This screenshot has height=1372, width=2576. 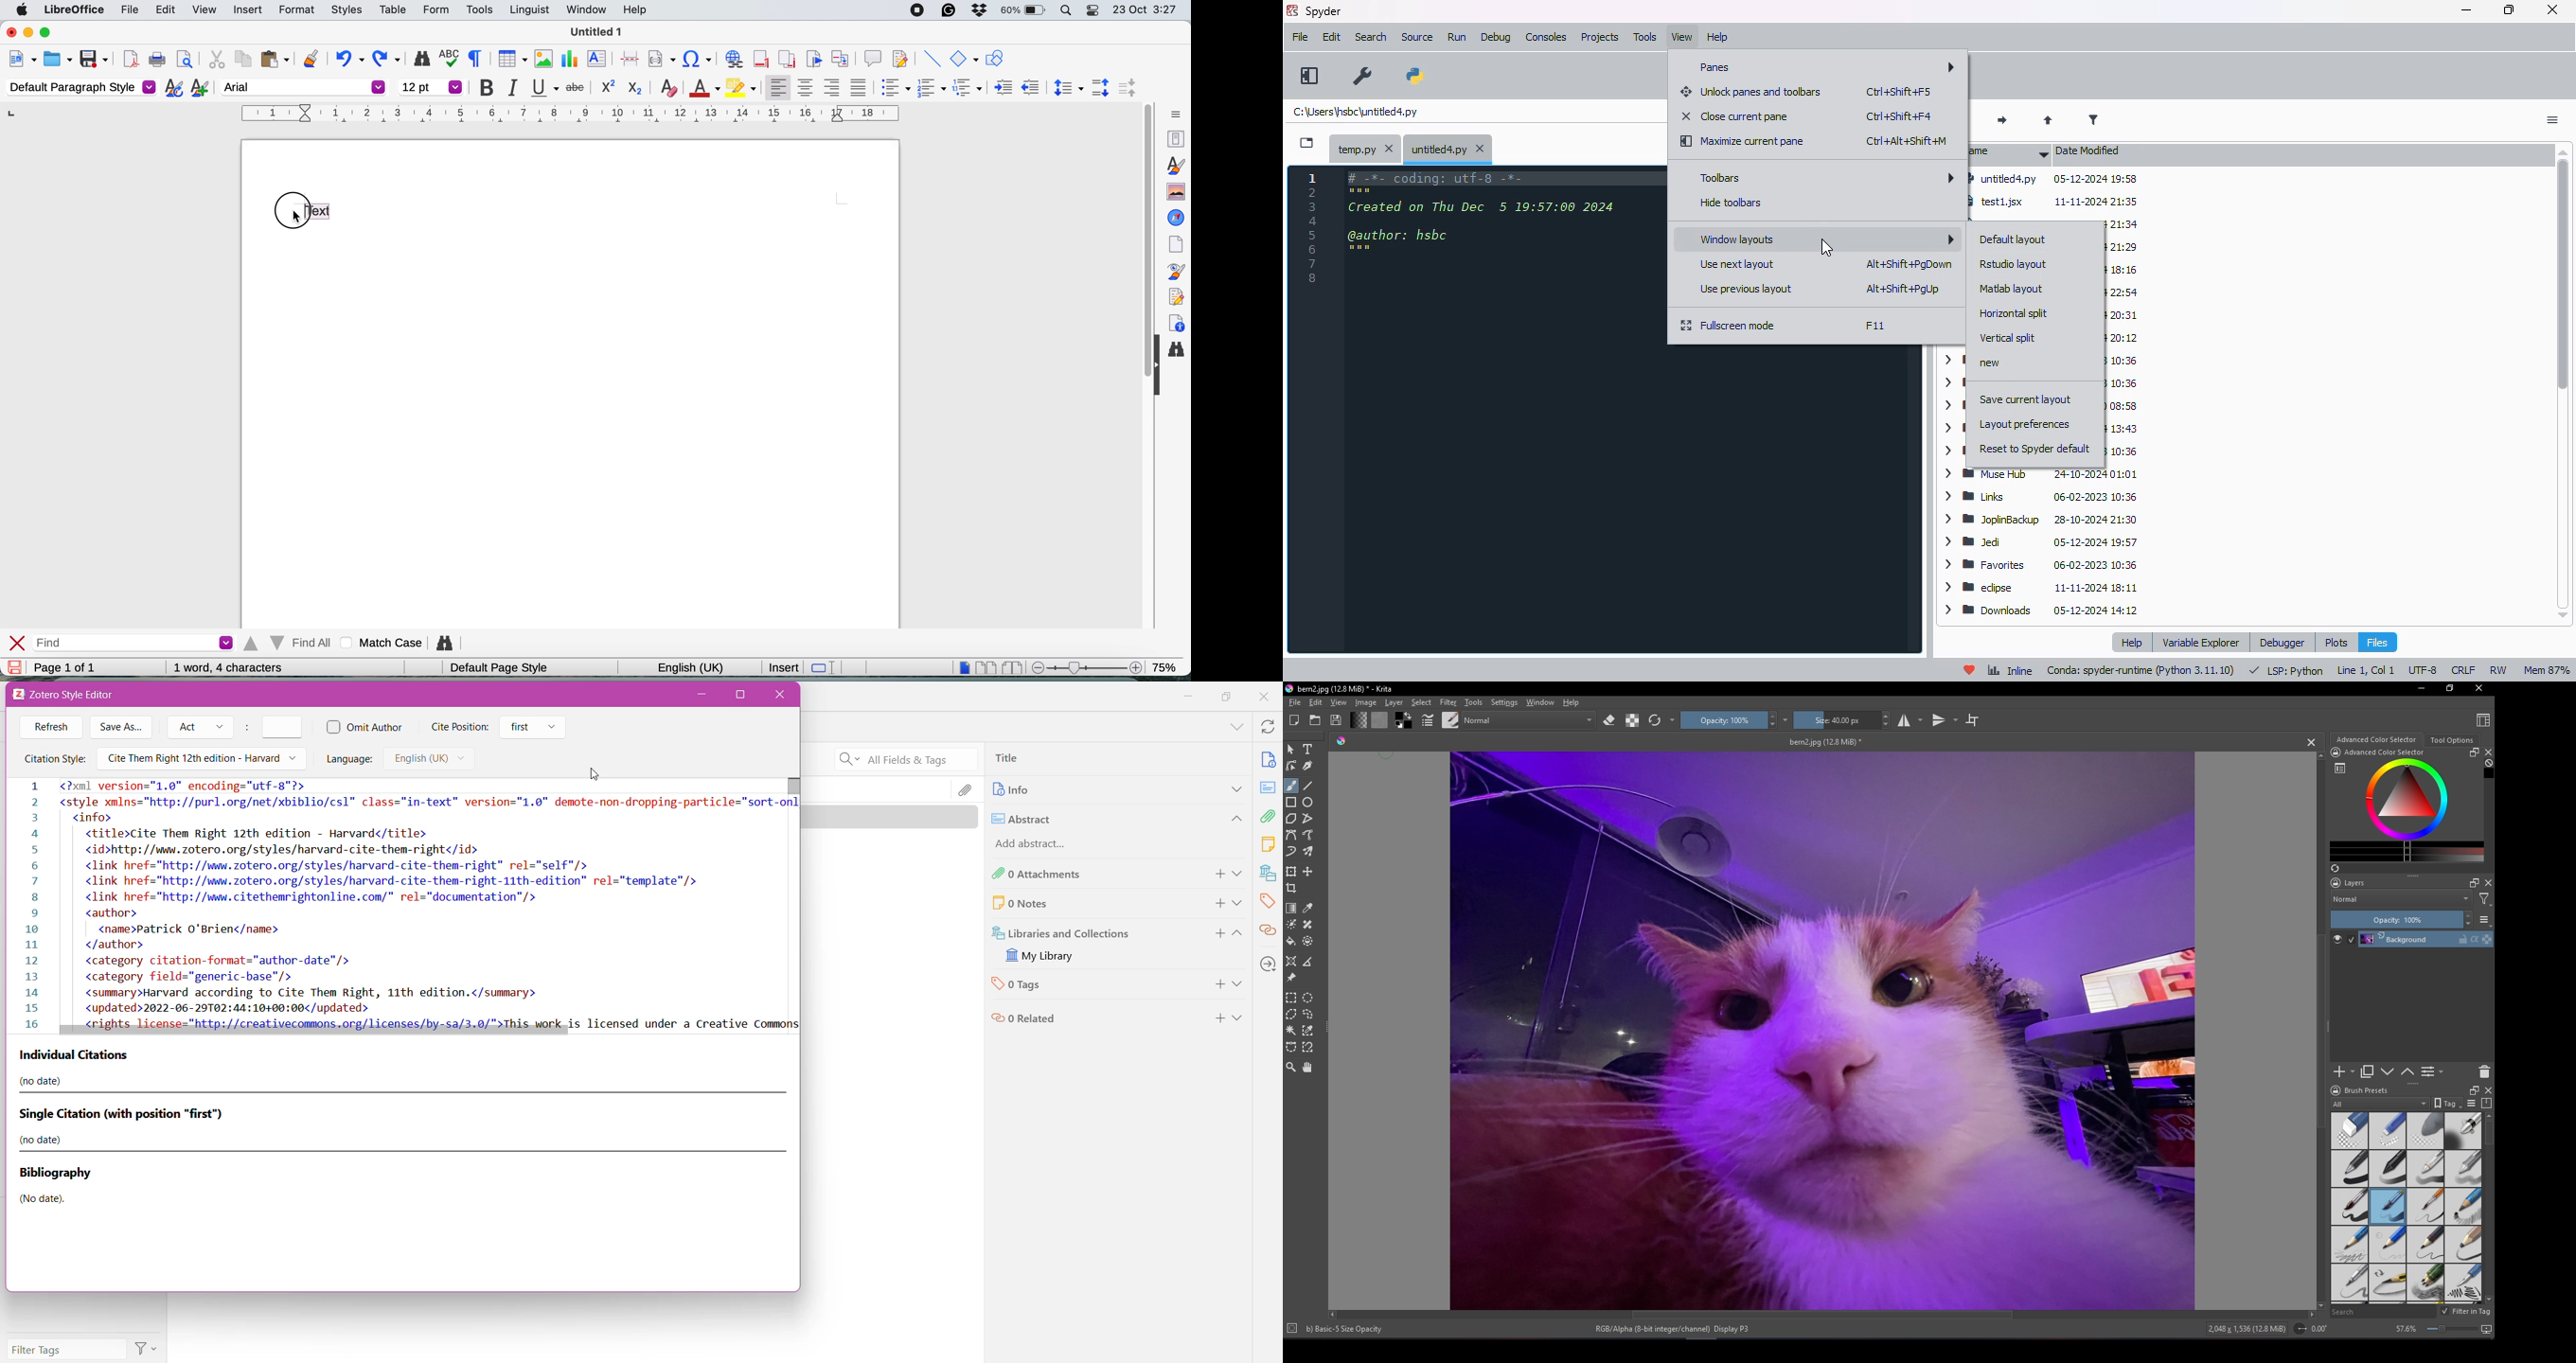 What do you see at coordinates (743, 87) in the screenshot?
I see `fill color` at bounding box center [743, 87].